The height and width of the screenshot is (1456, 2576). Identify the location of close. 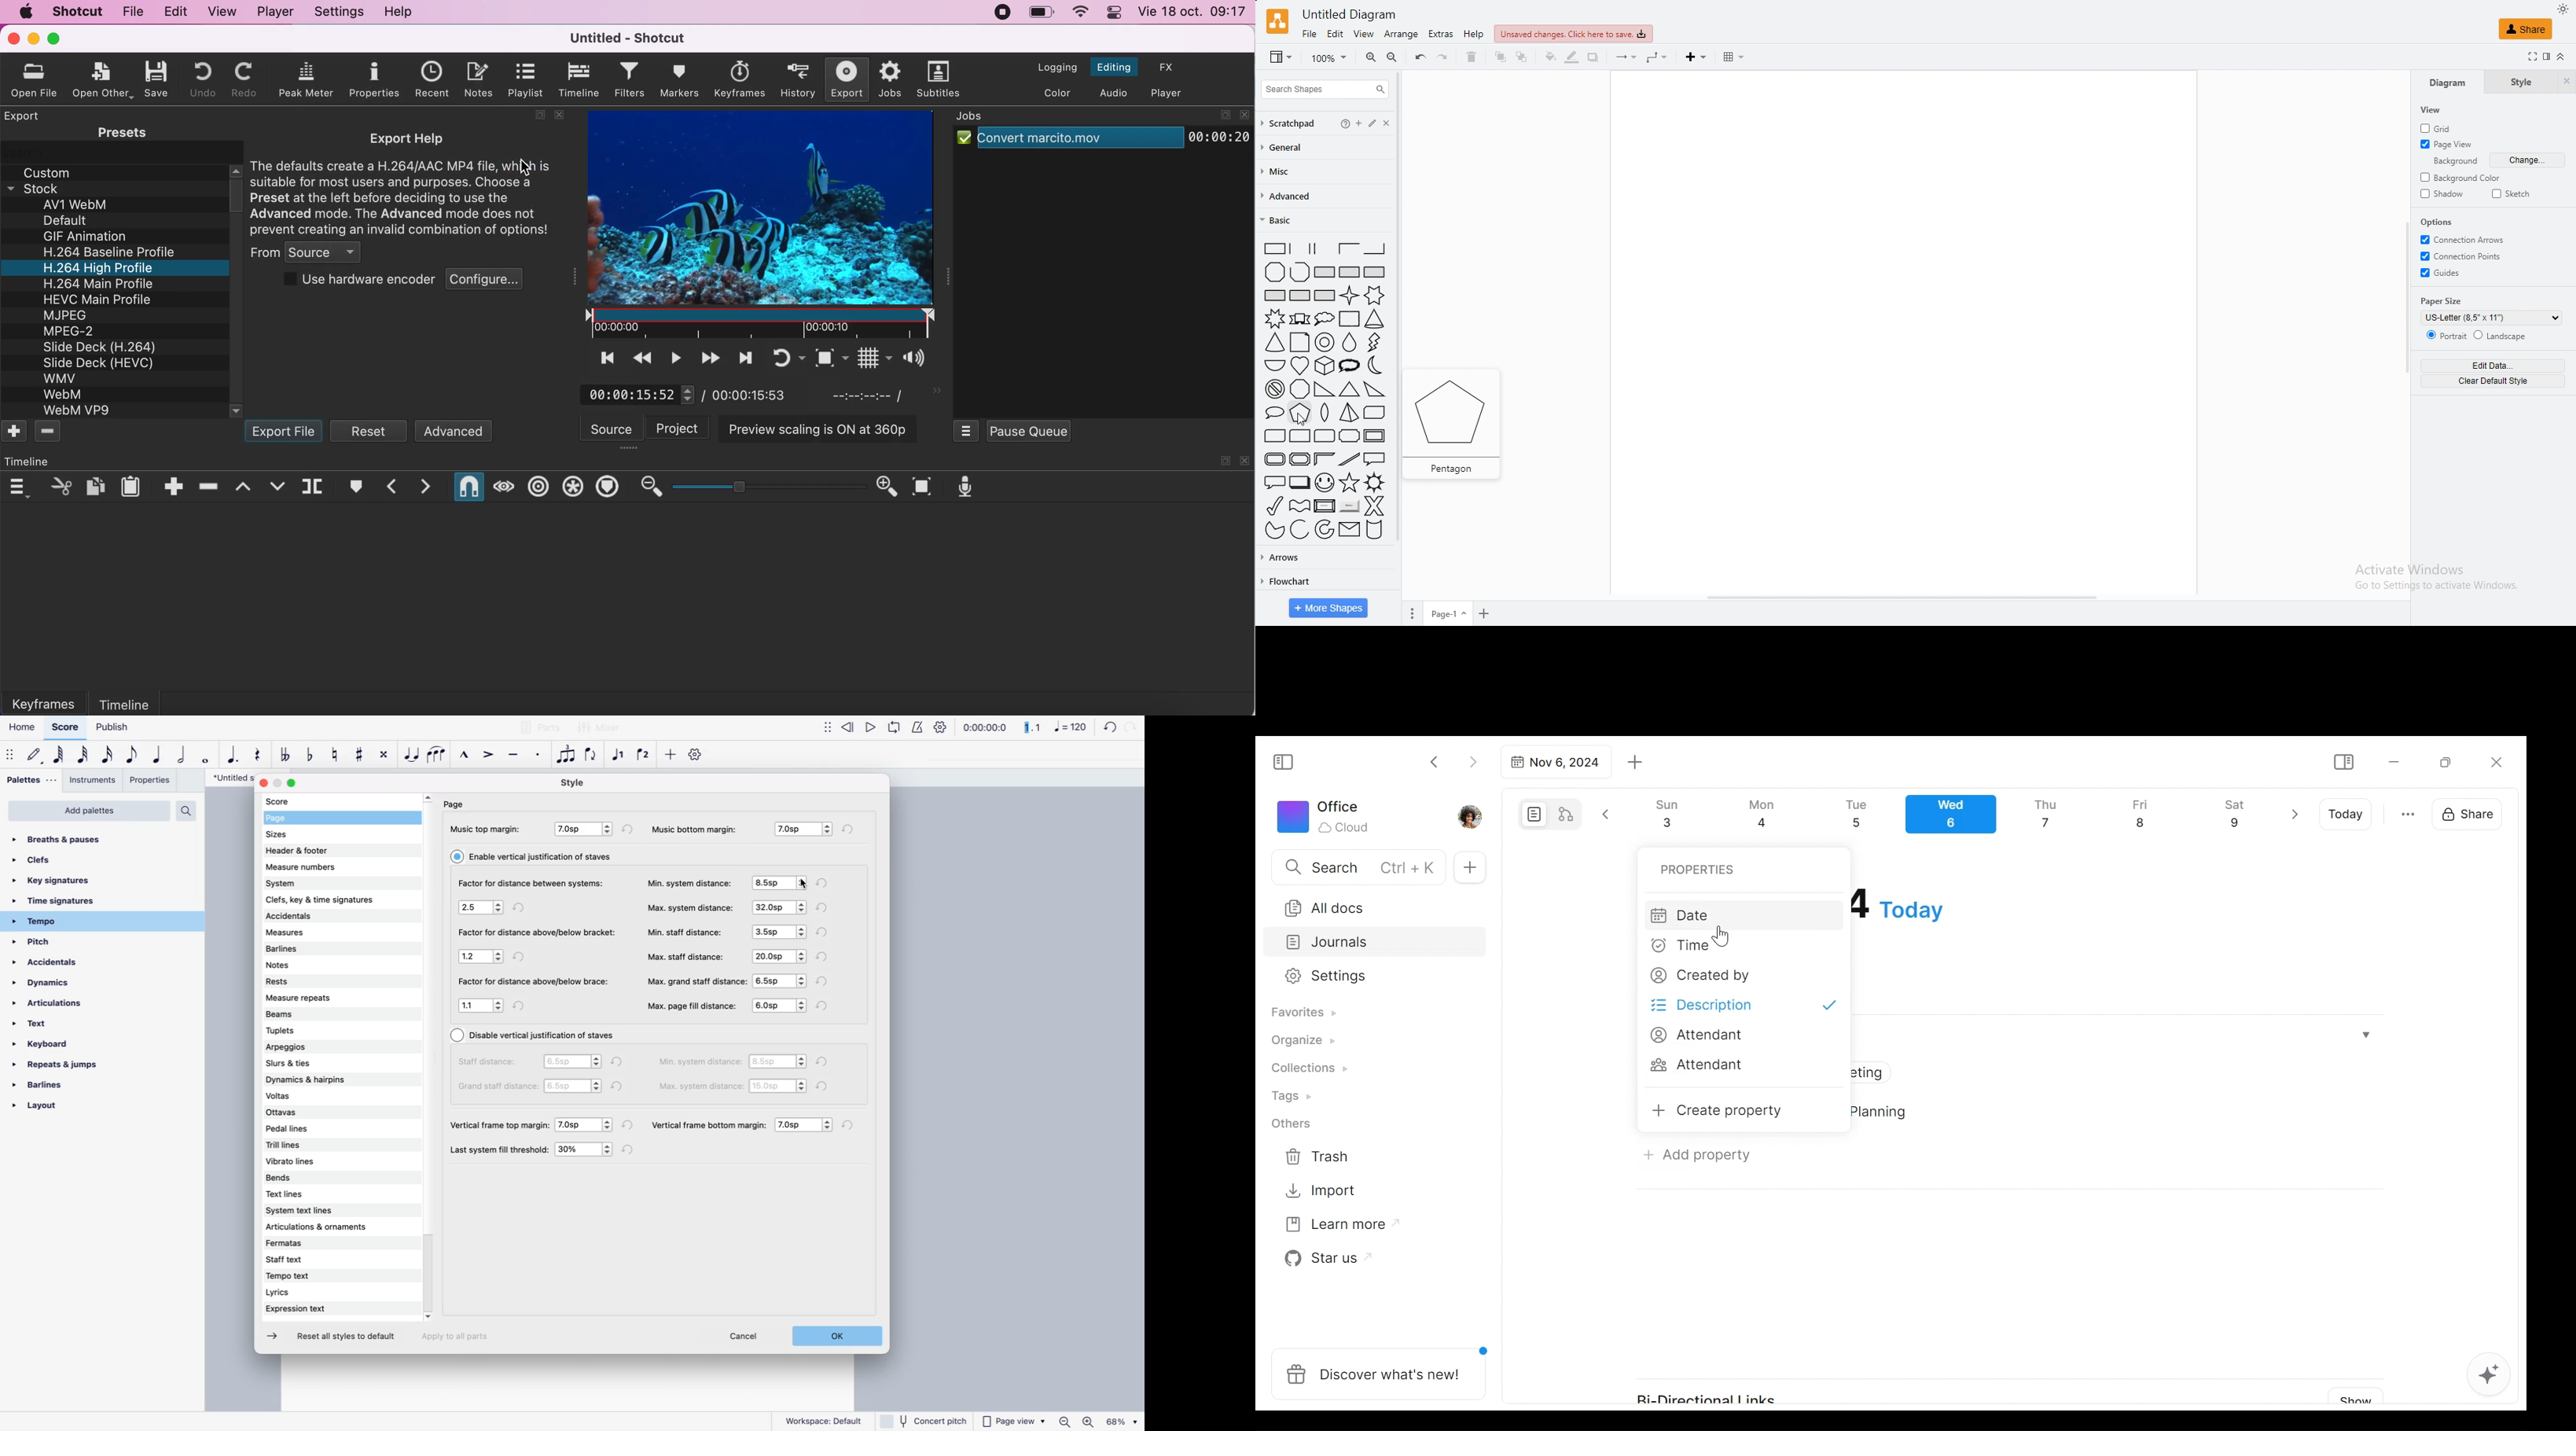
(1245, 461).